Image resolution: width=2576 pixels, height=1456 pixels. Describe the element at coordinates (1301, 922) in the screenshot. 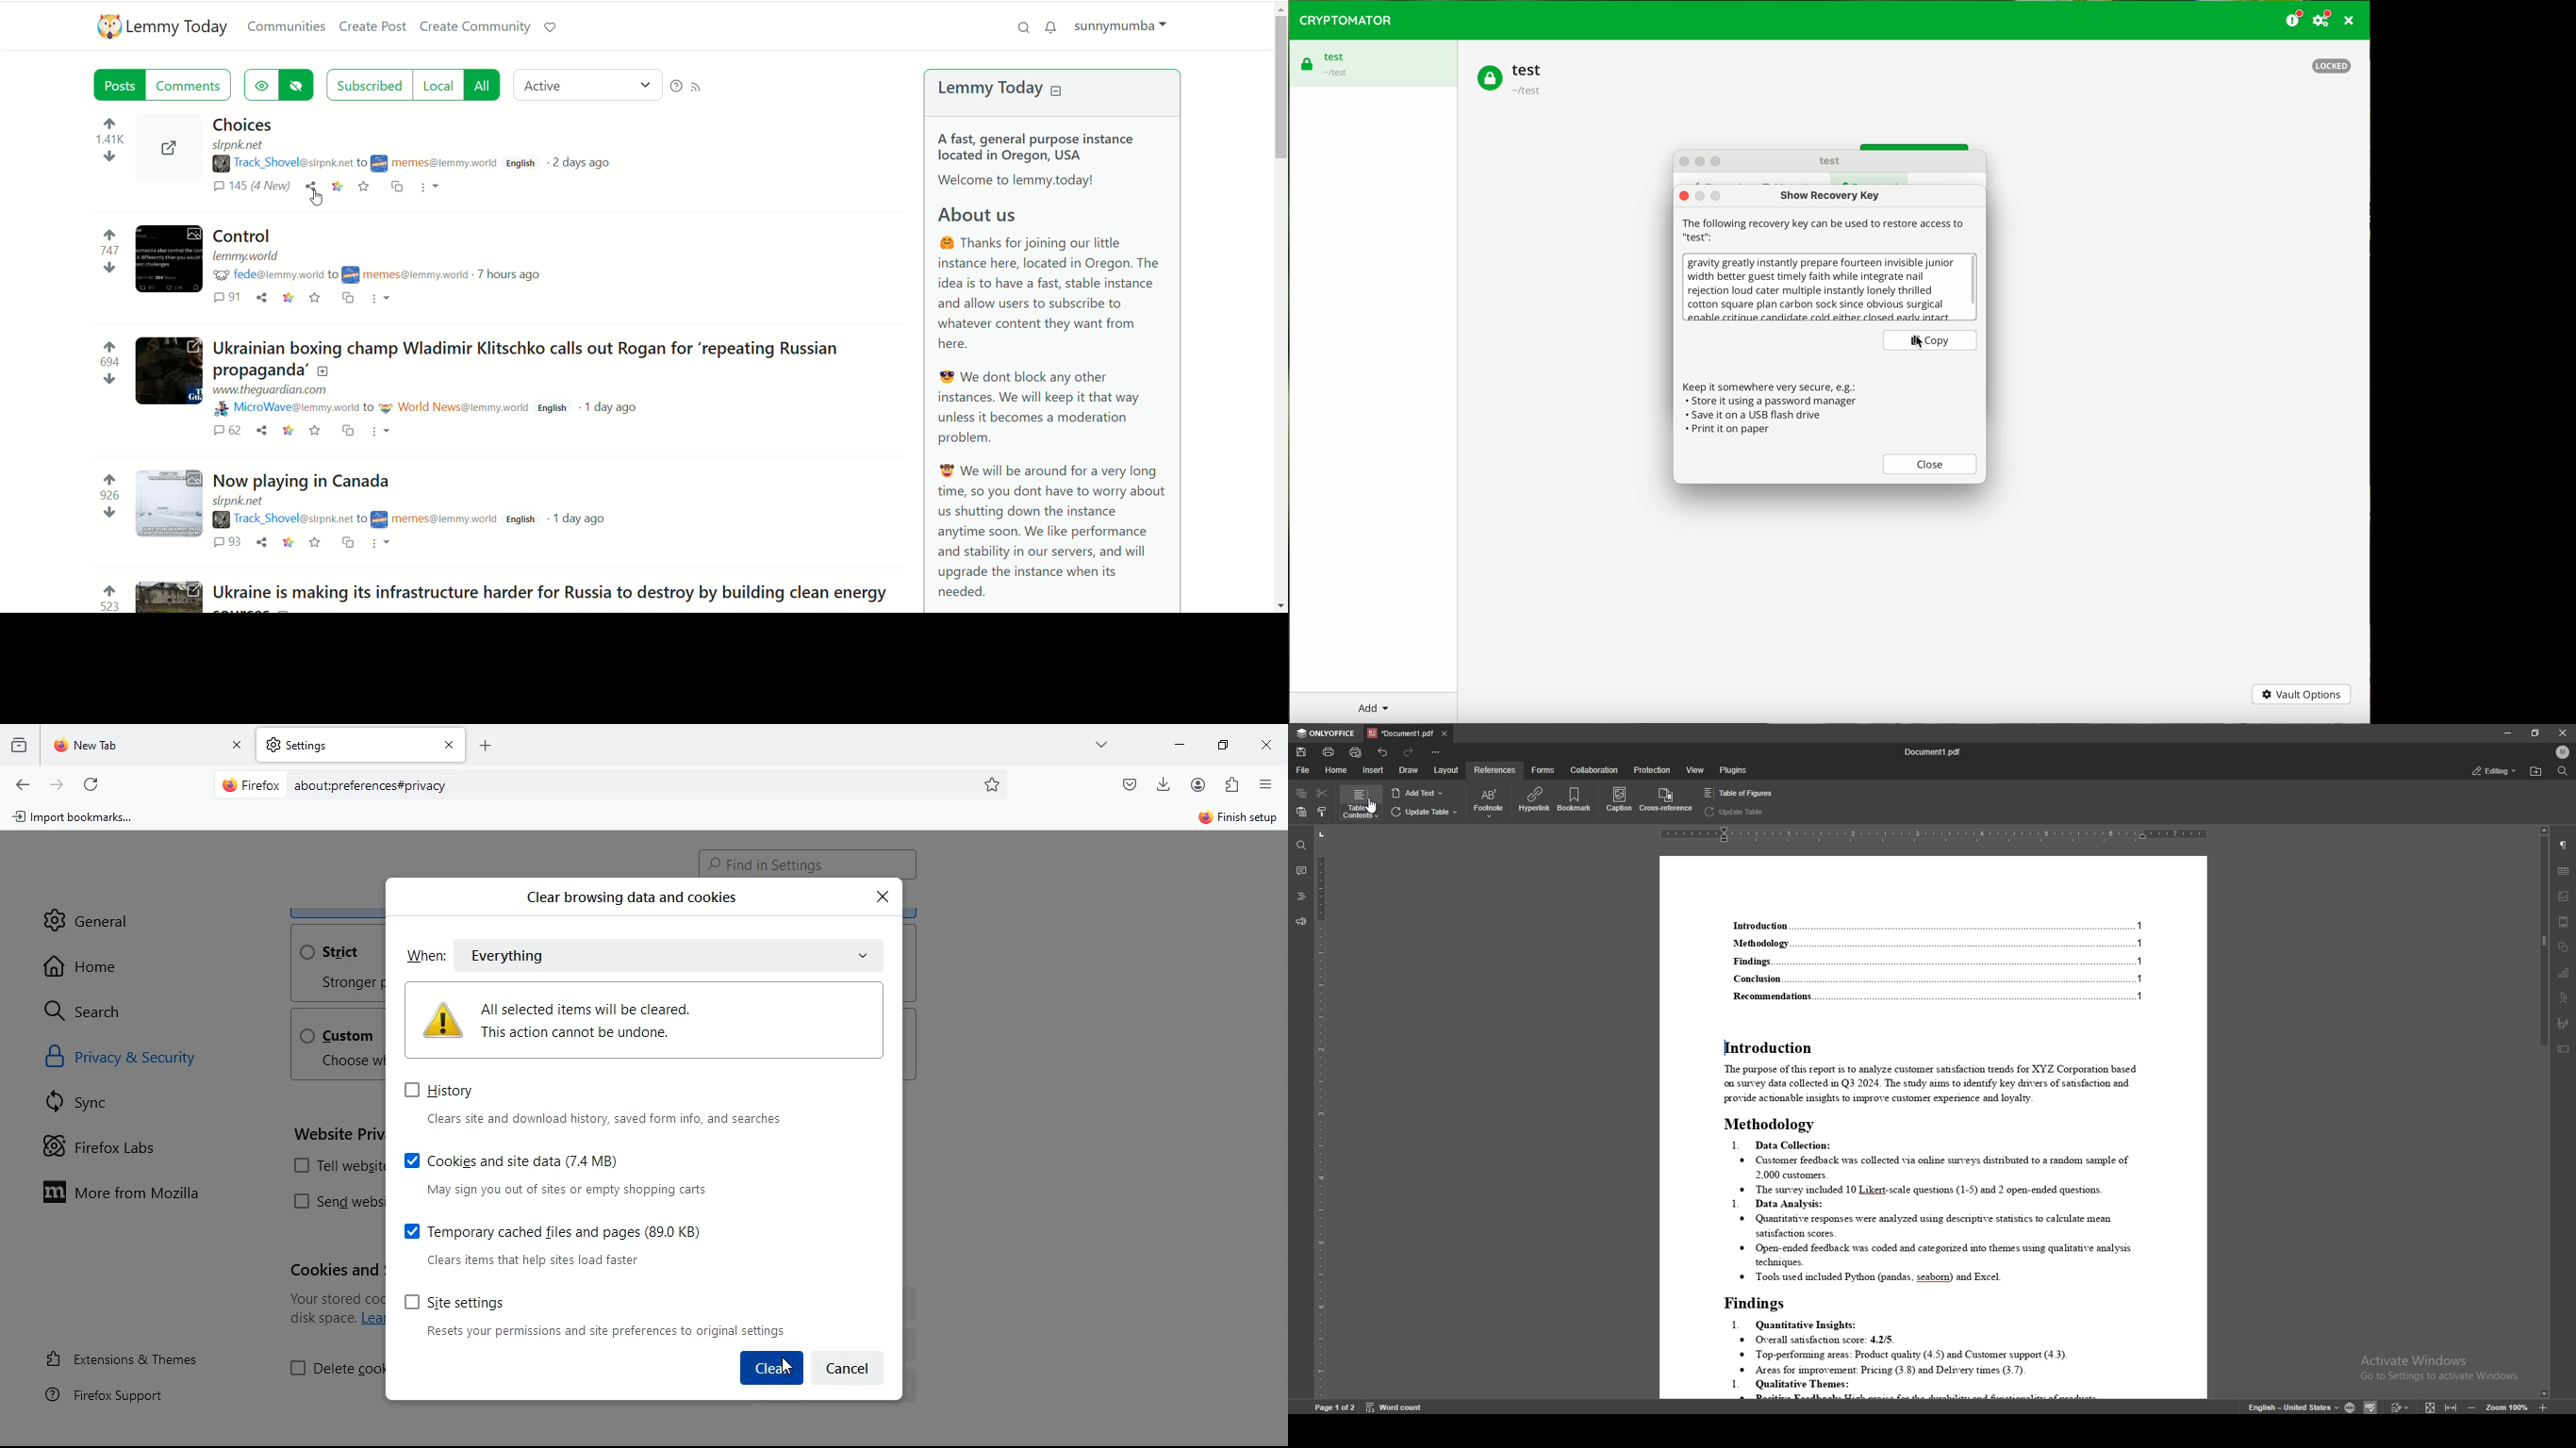

I see `feedback` at that location.